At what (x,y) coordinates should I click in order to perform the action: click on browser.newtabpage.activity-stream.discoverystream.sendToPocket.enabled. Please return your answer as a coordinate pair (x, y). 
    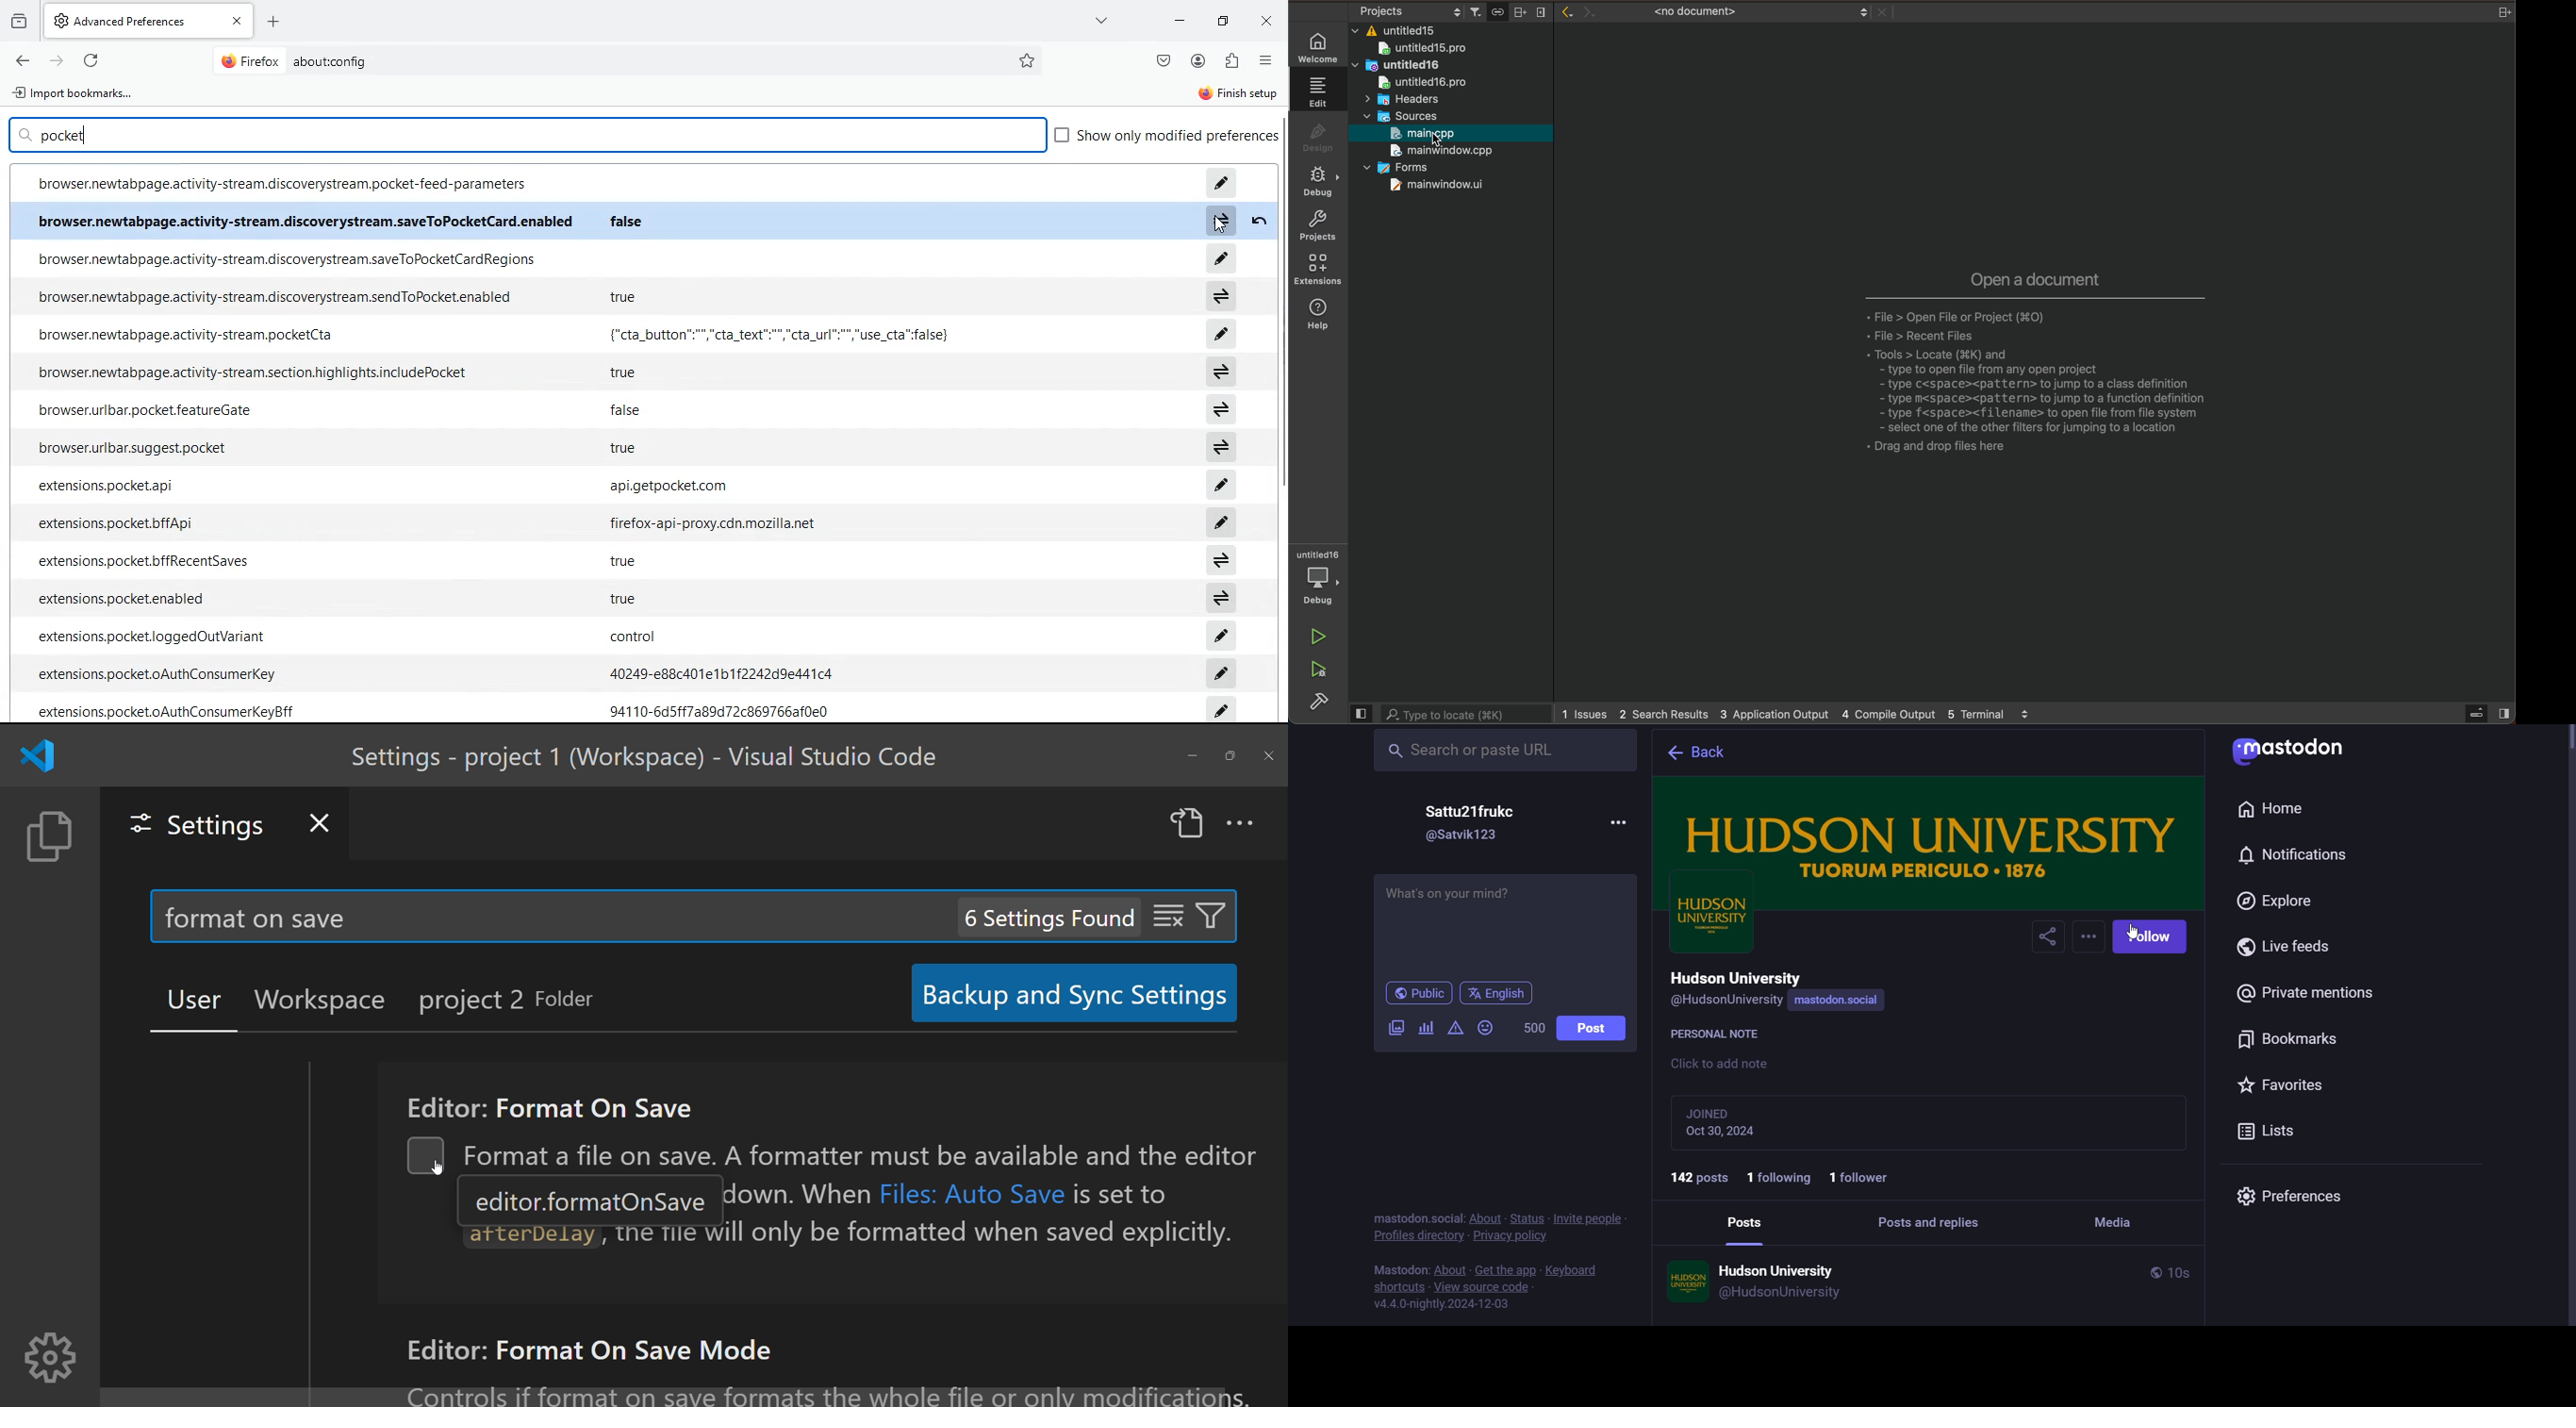
    Looking at the image, I should click on (279, 297).